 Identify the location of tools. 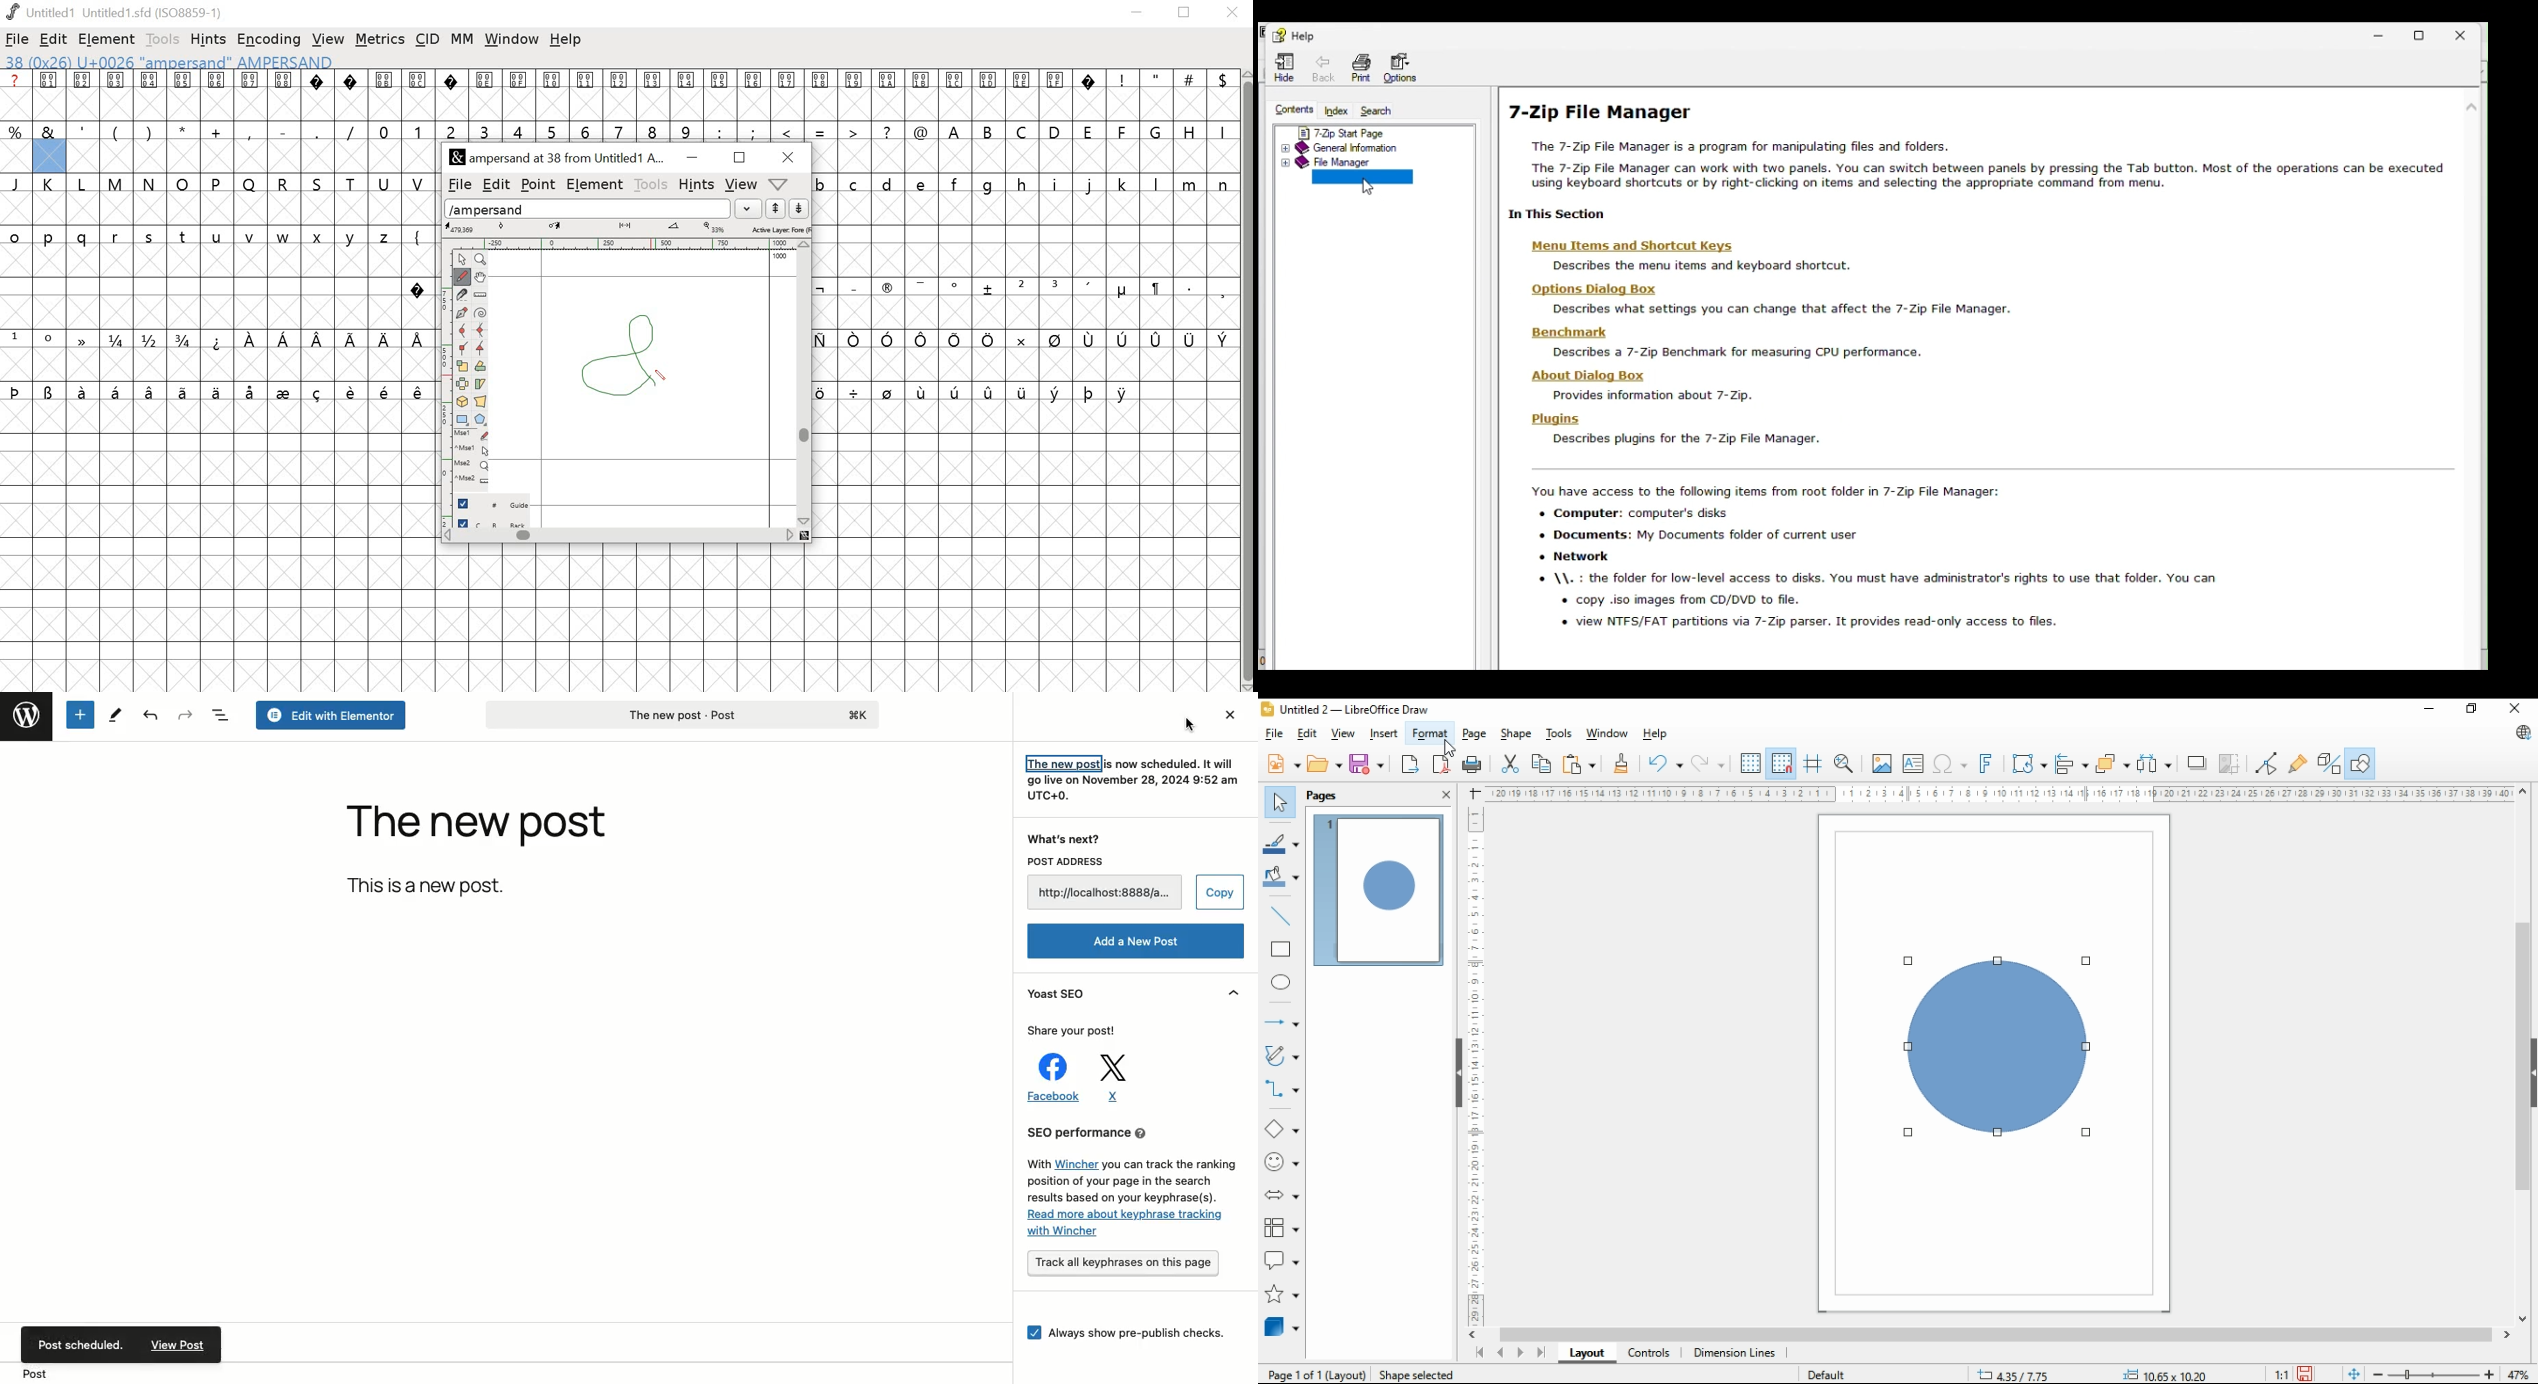
(652, 184).